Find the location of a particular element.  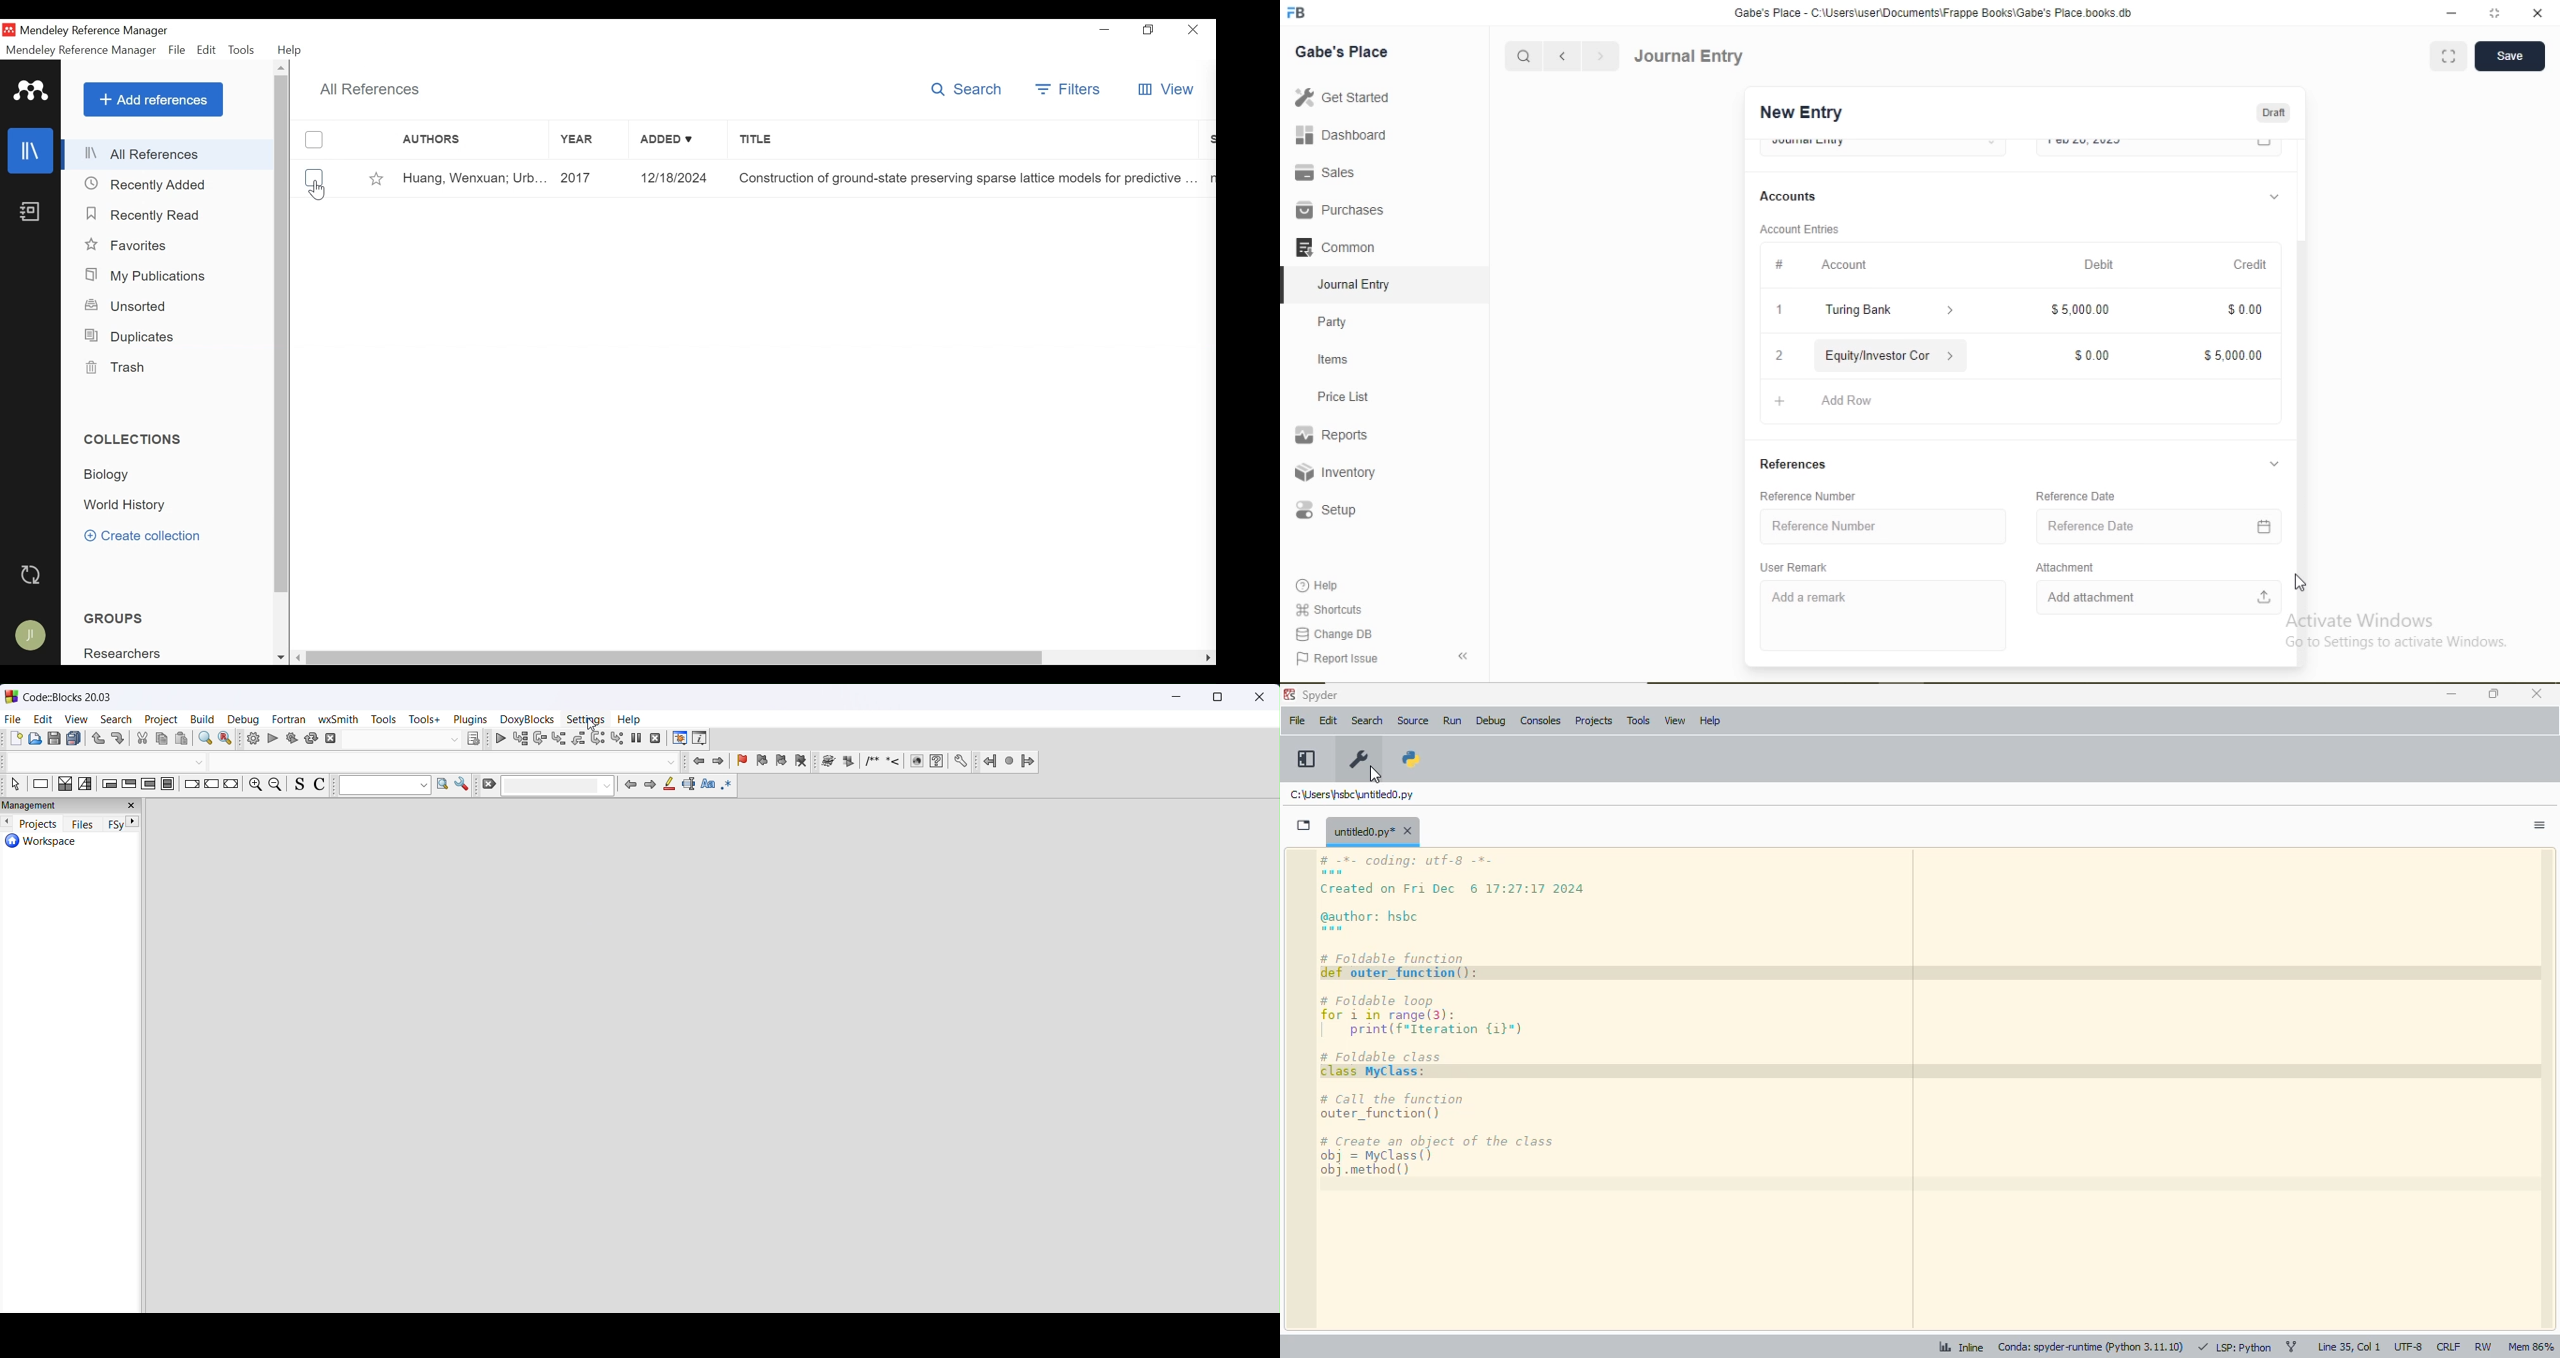

Dropdown is located at coordinates (1951, 356).